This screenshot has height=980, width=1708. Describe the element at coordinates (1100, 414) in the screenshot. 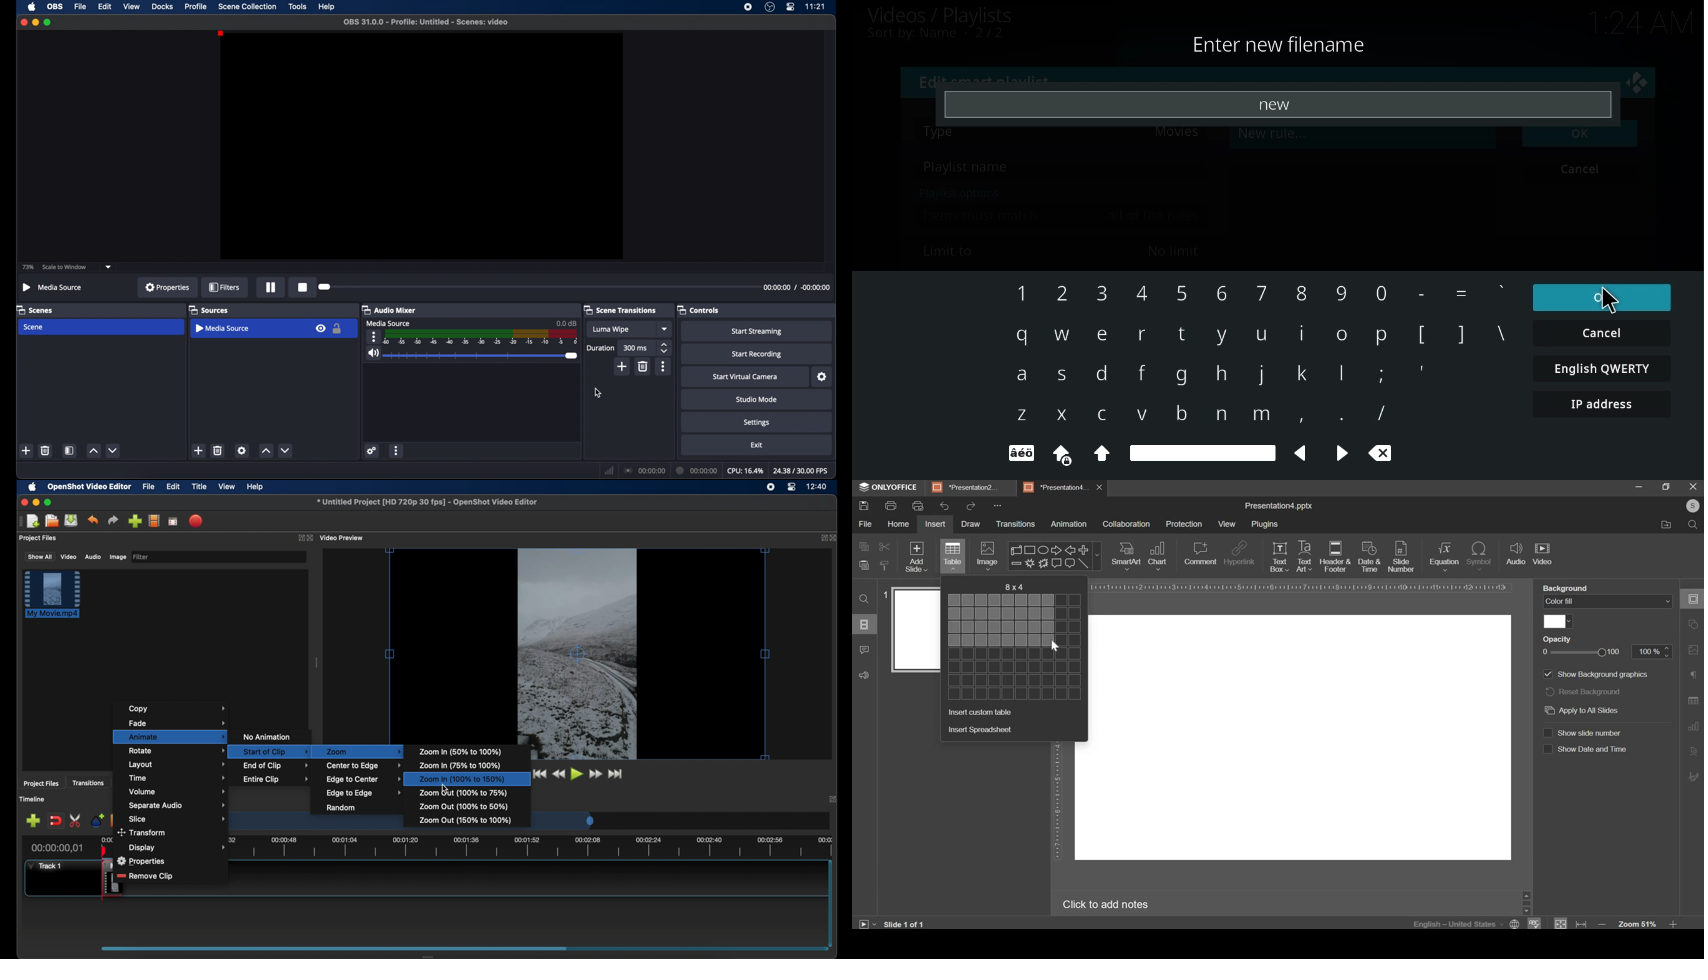

I see `c` at that location.